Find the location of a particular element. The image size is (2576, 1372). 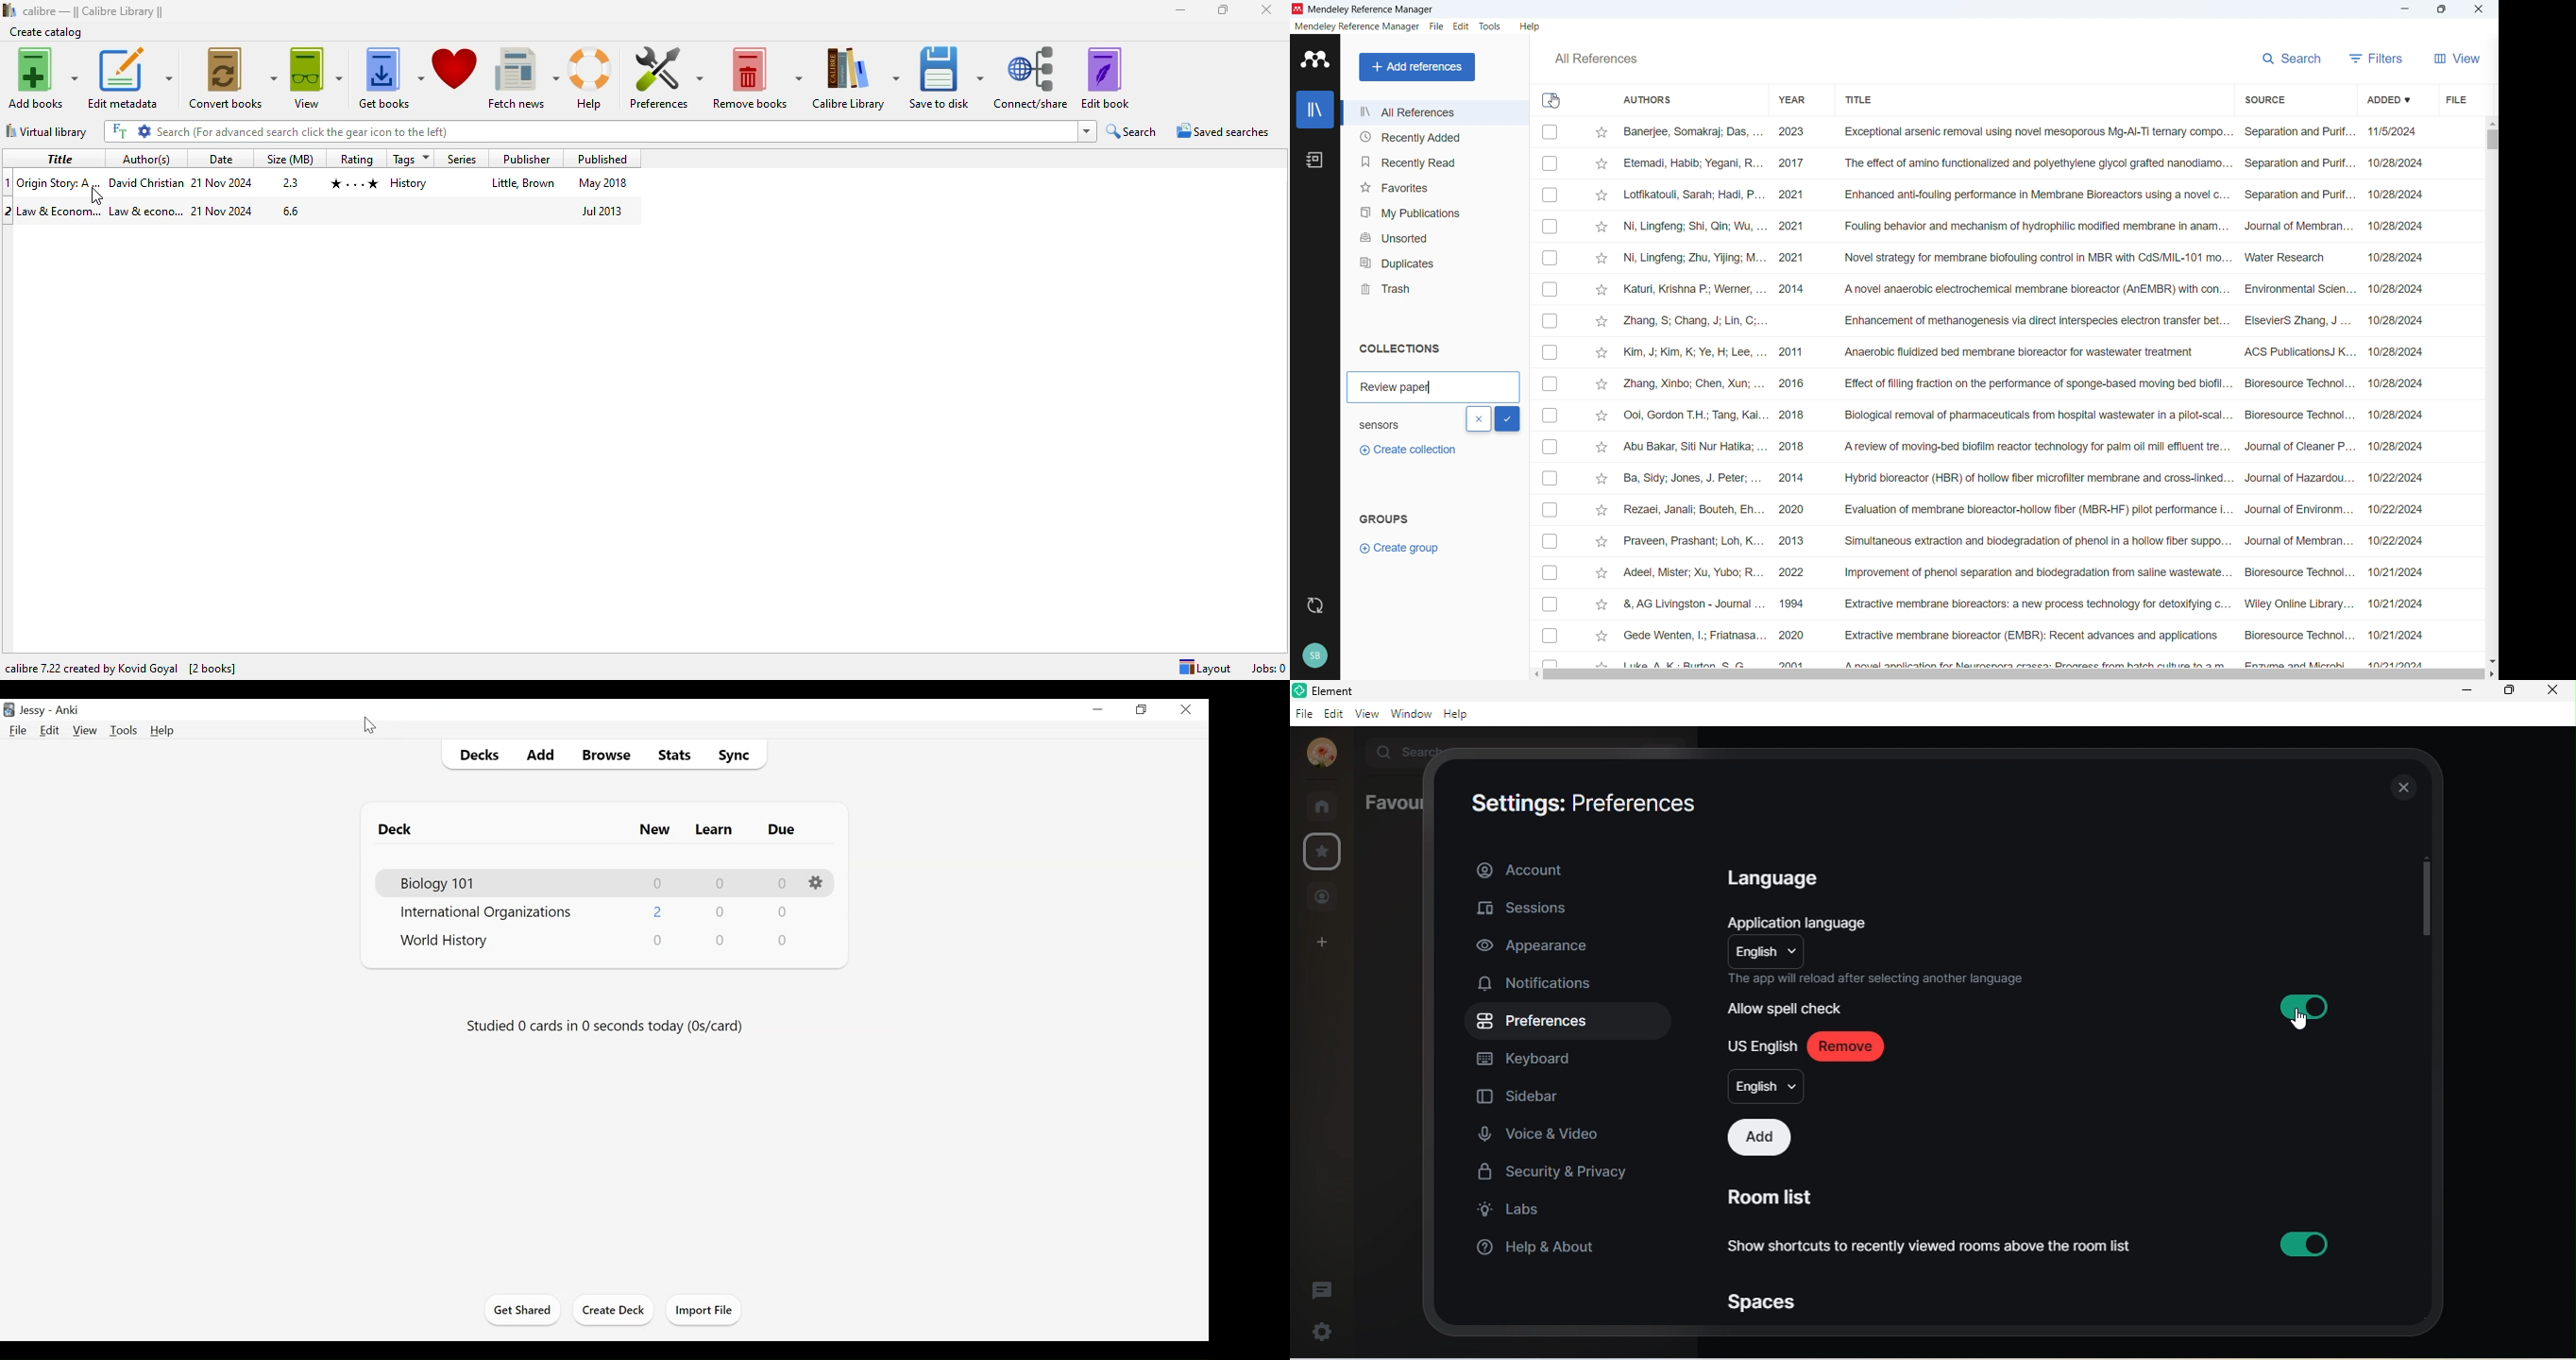

Mendeley reference is located at coordinates (1372, 9).